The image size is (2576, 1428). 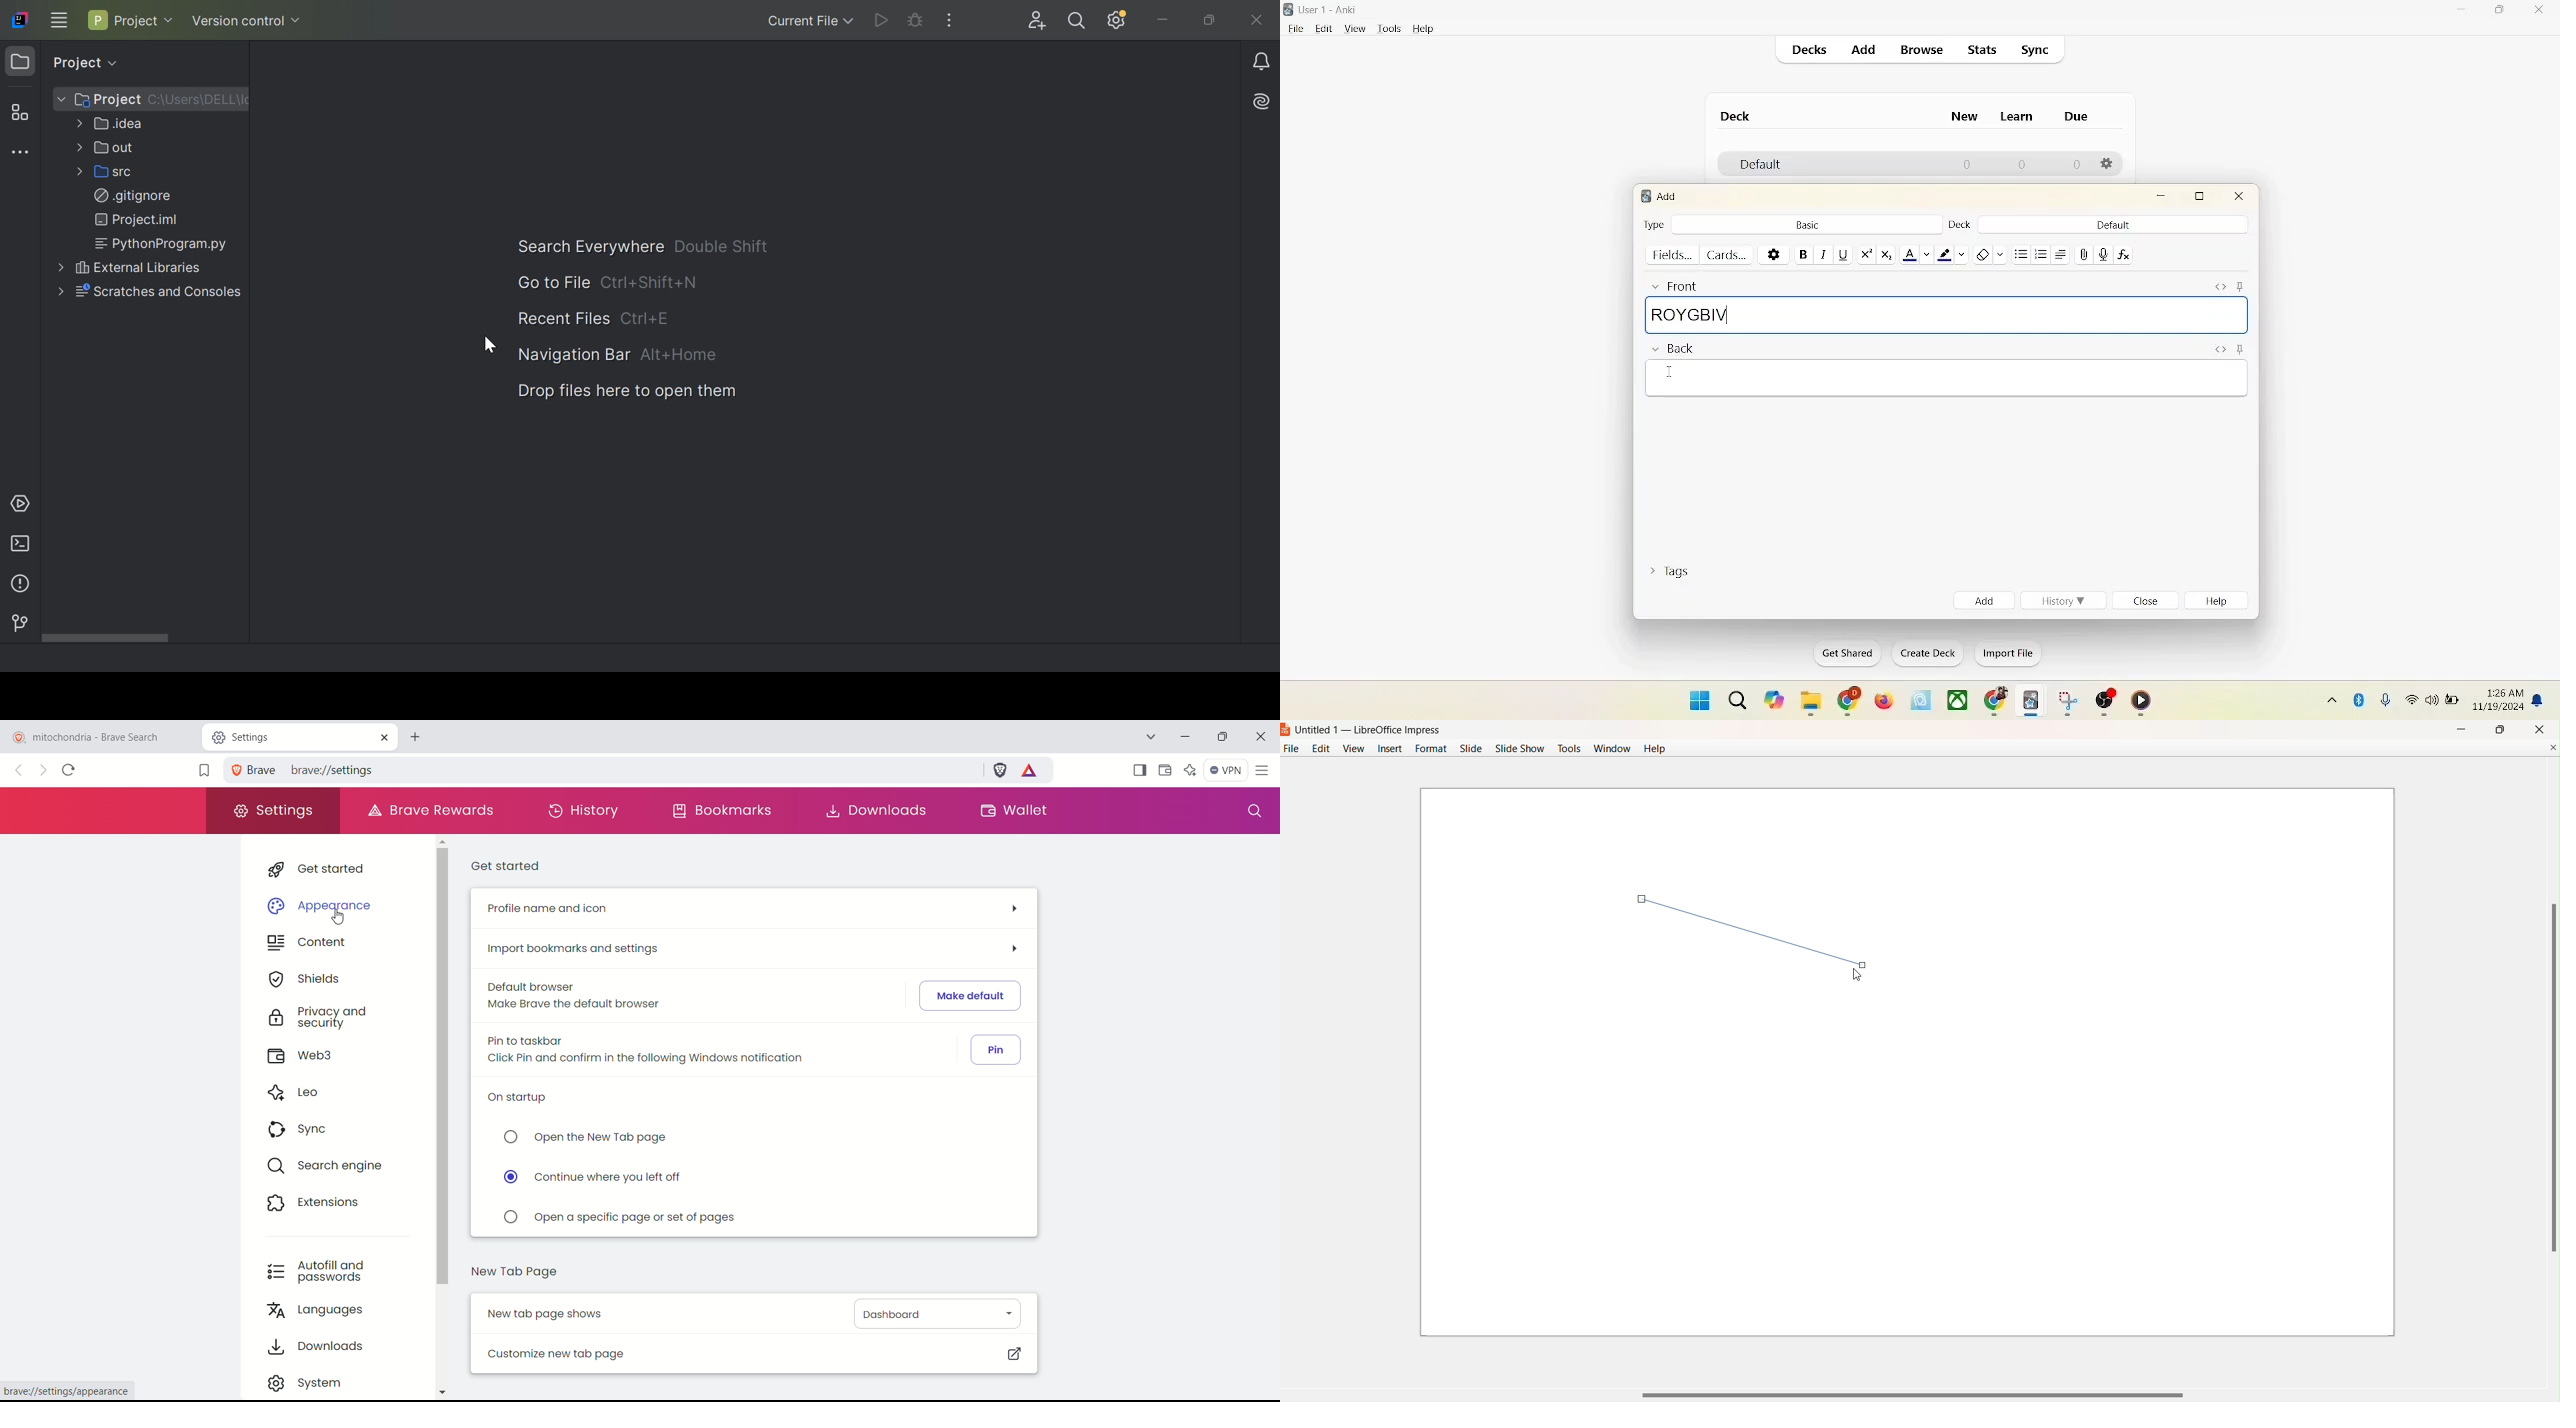 I want to click on audio, so click(x=2104, y=254).